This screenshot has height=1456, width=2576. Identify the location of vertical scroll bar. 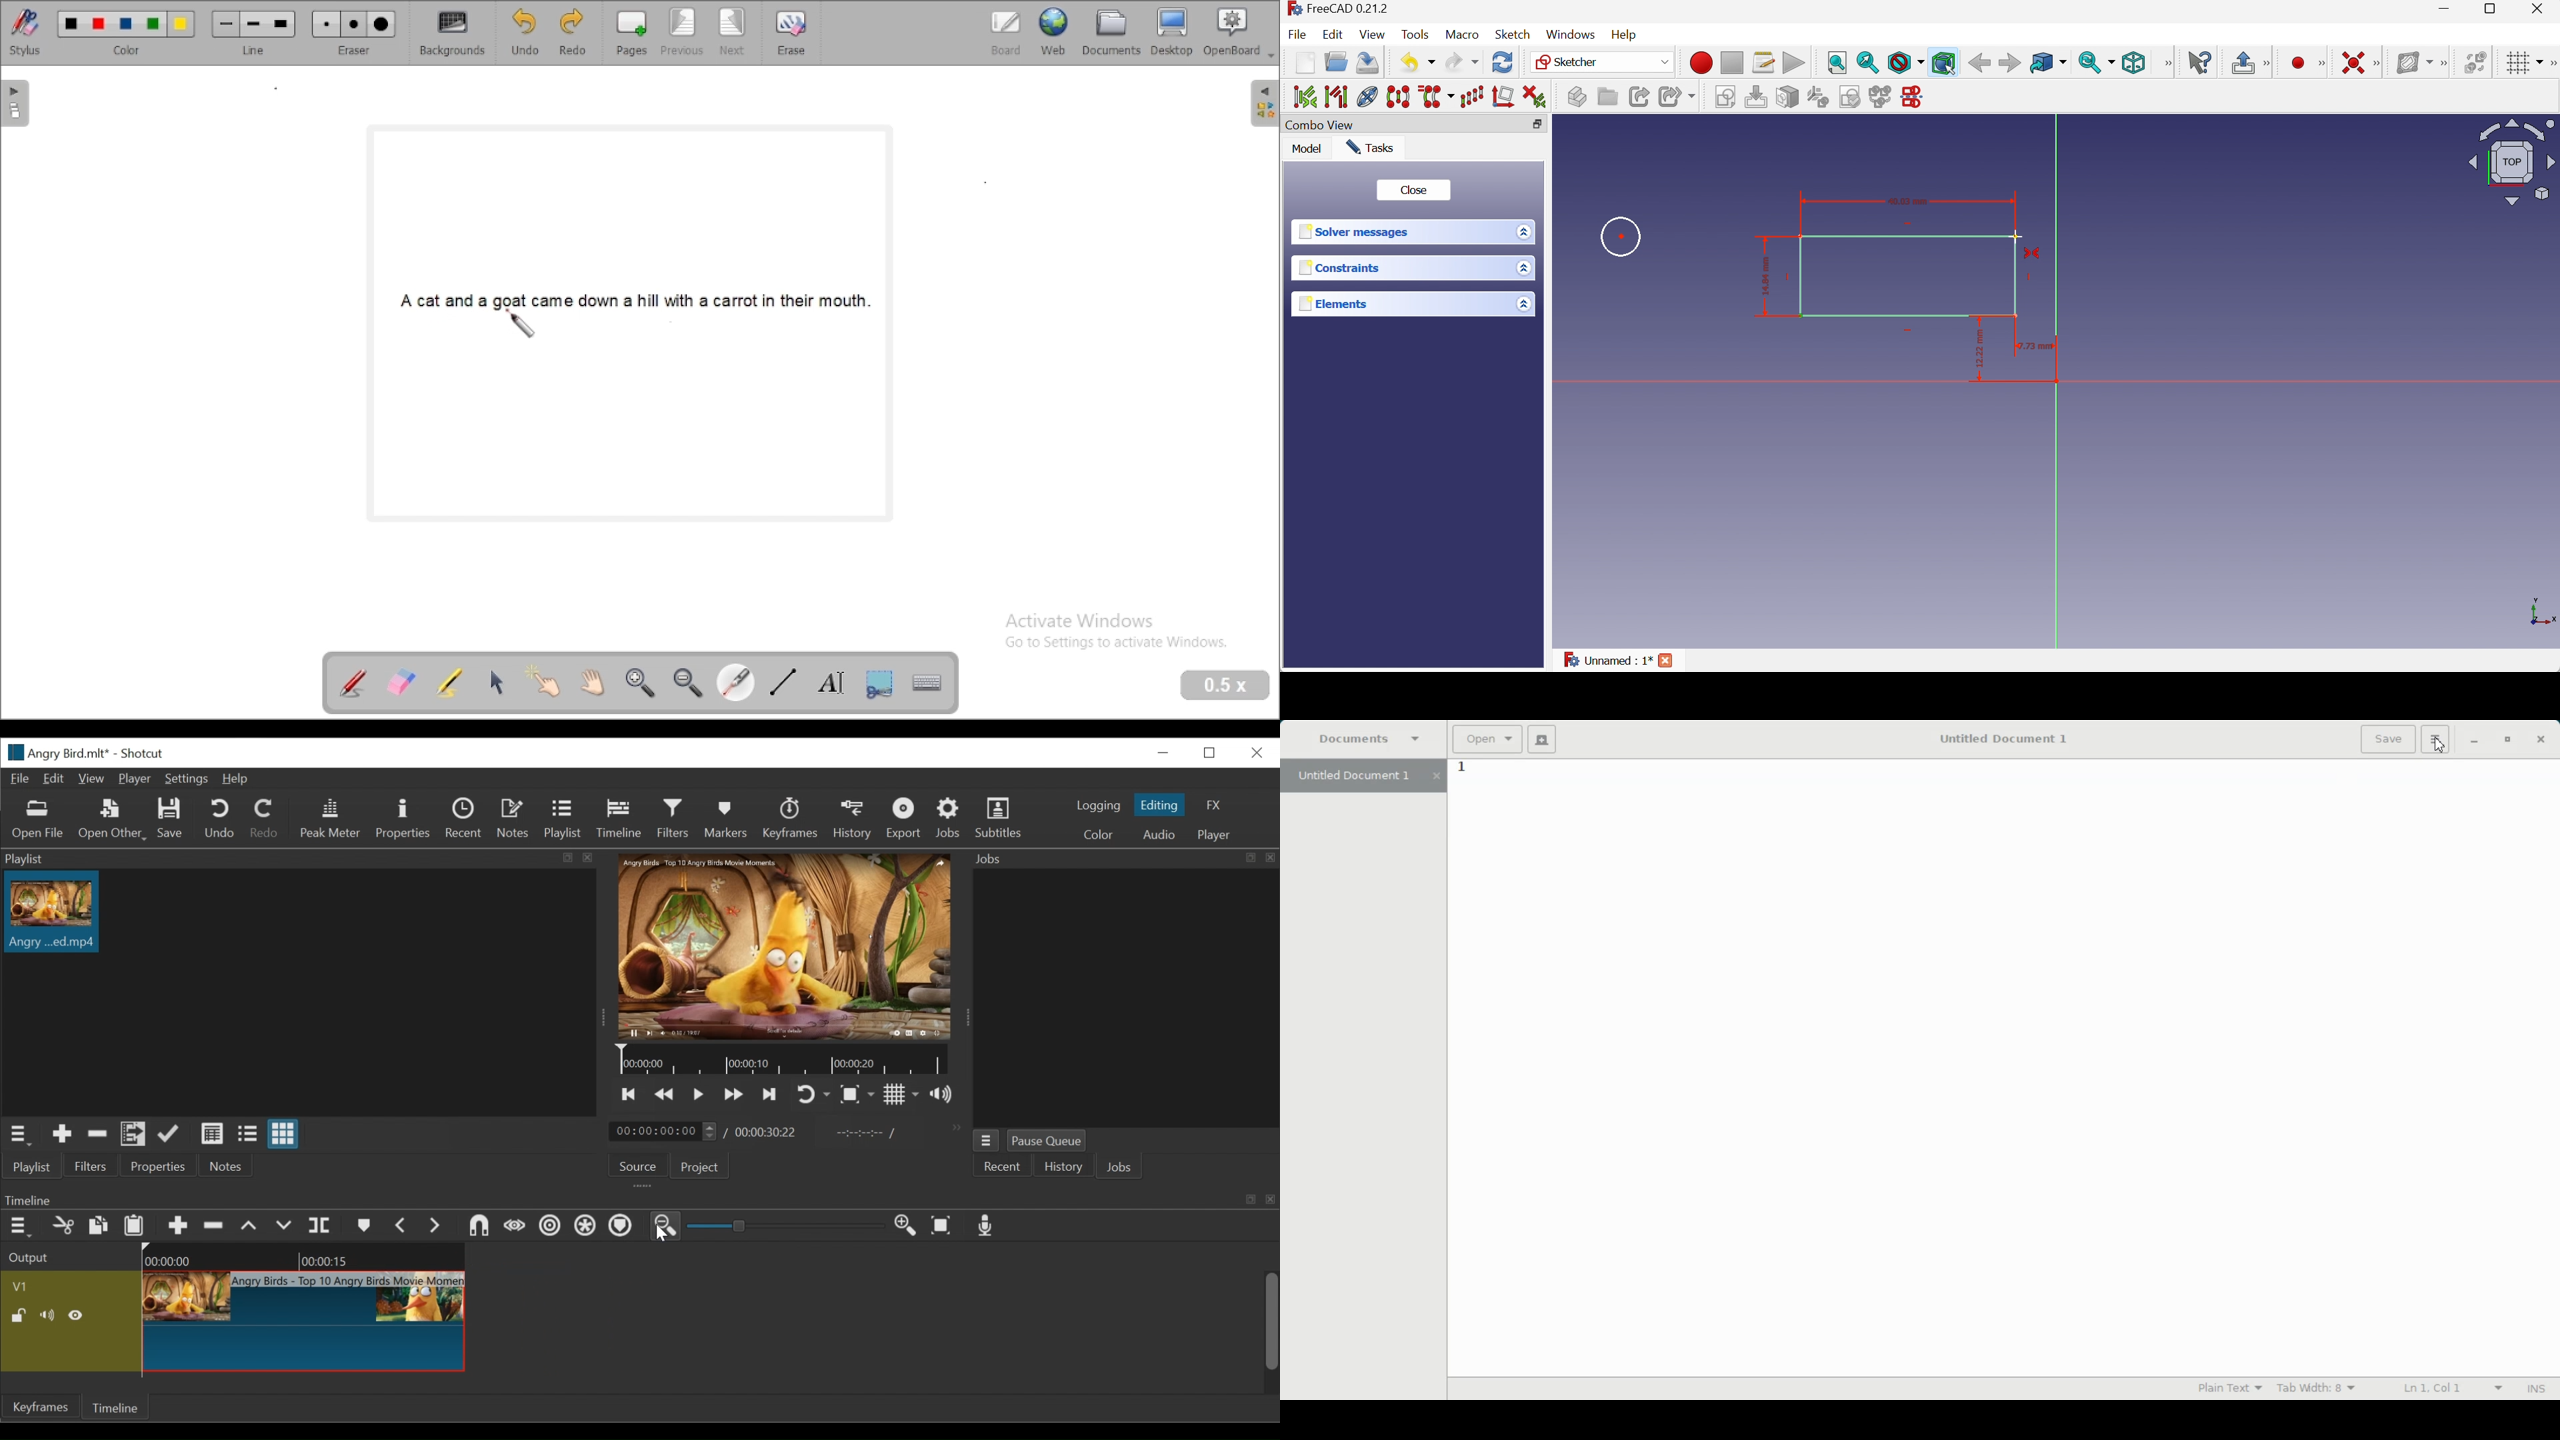
(1263, 1335).